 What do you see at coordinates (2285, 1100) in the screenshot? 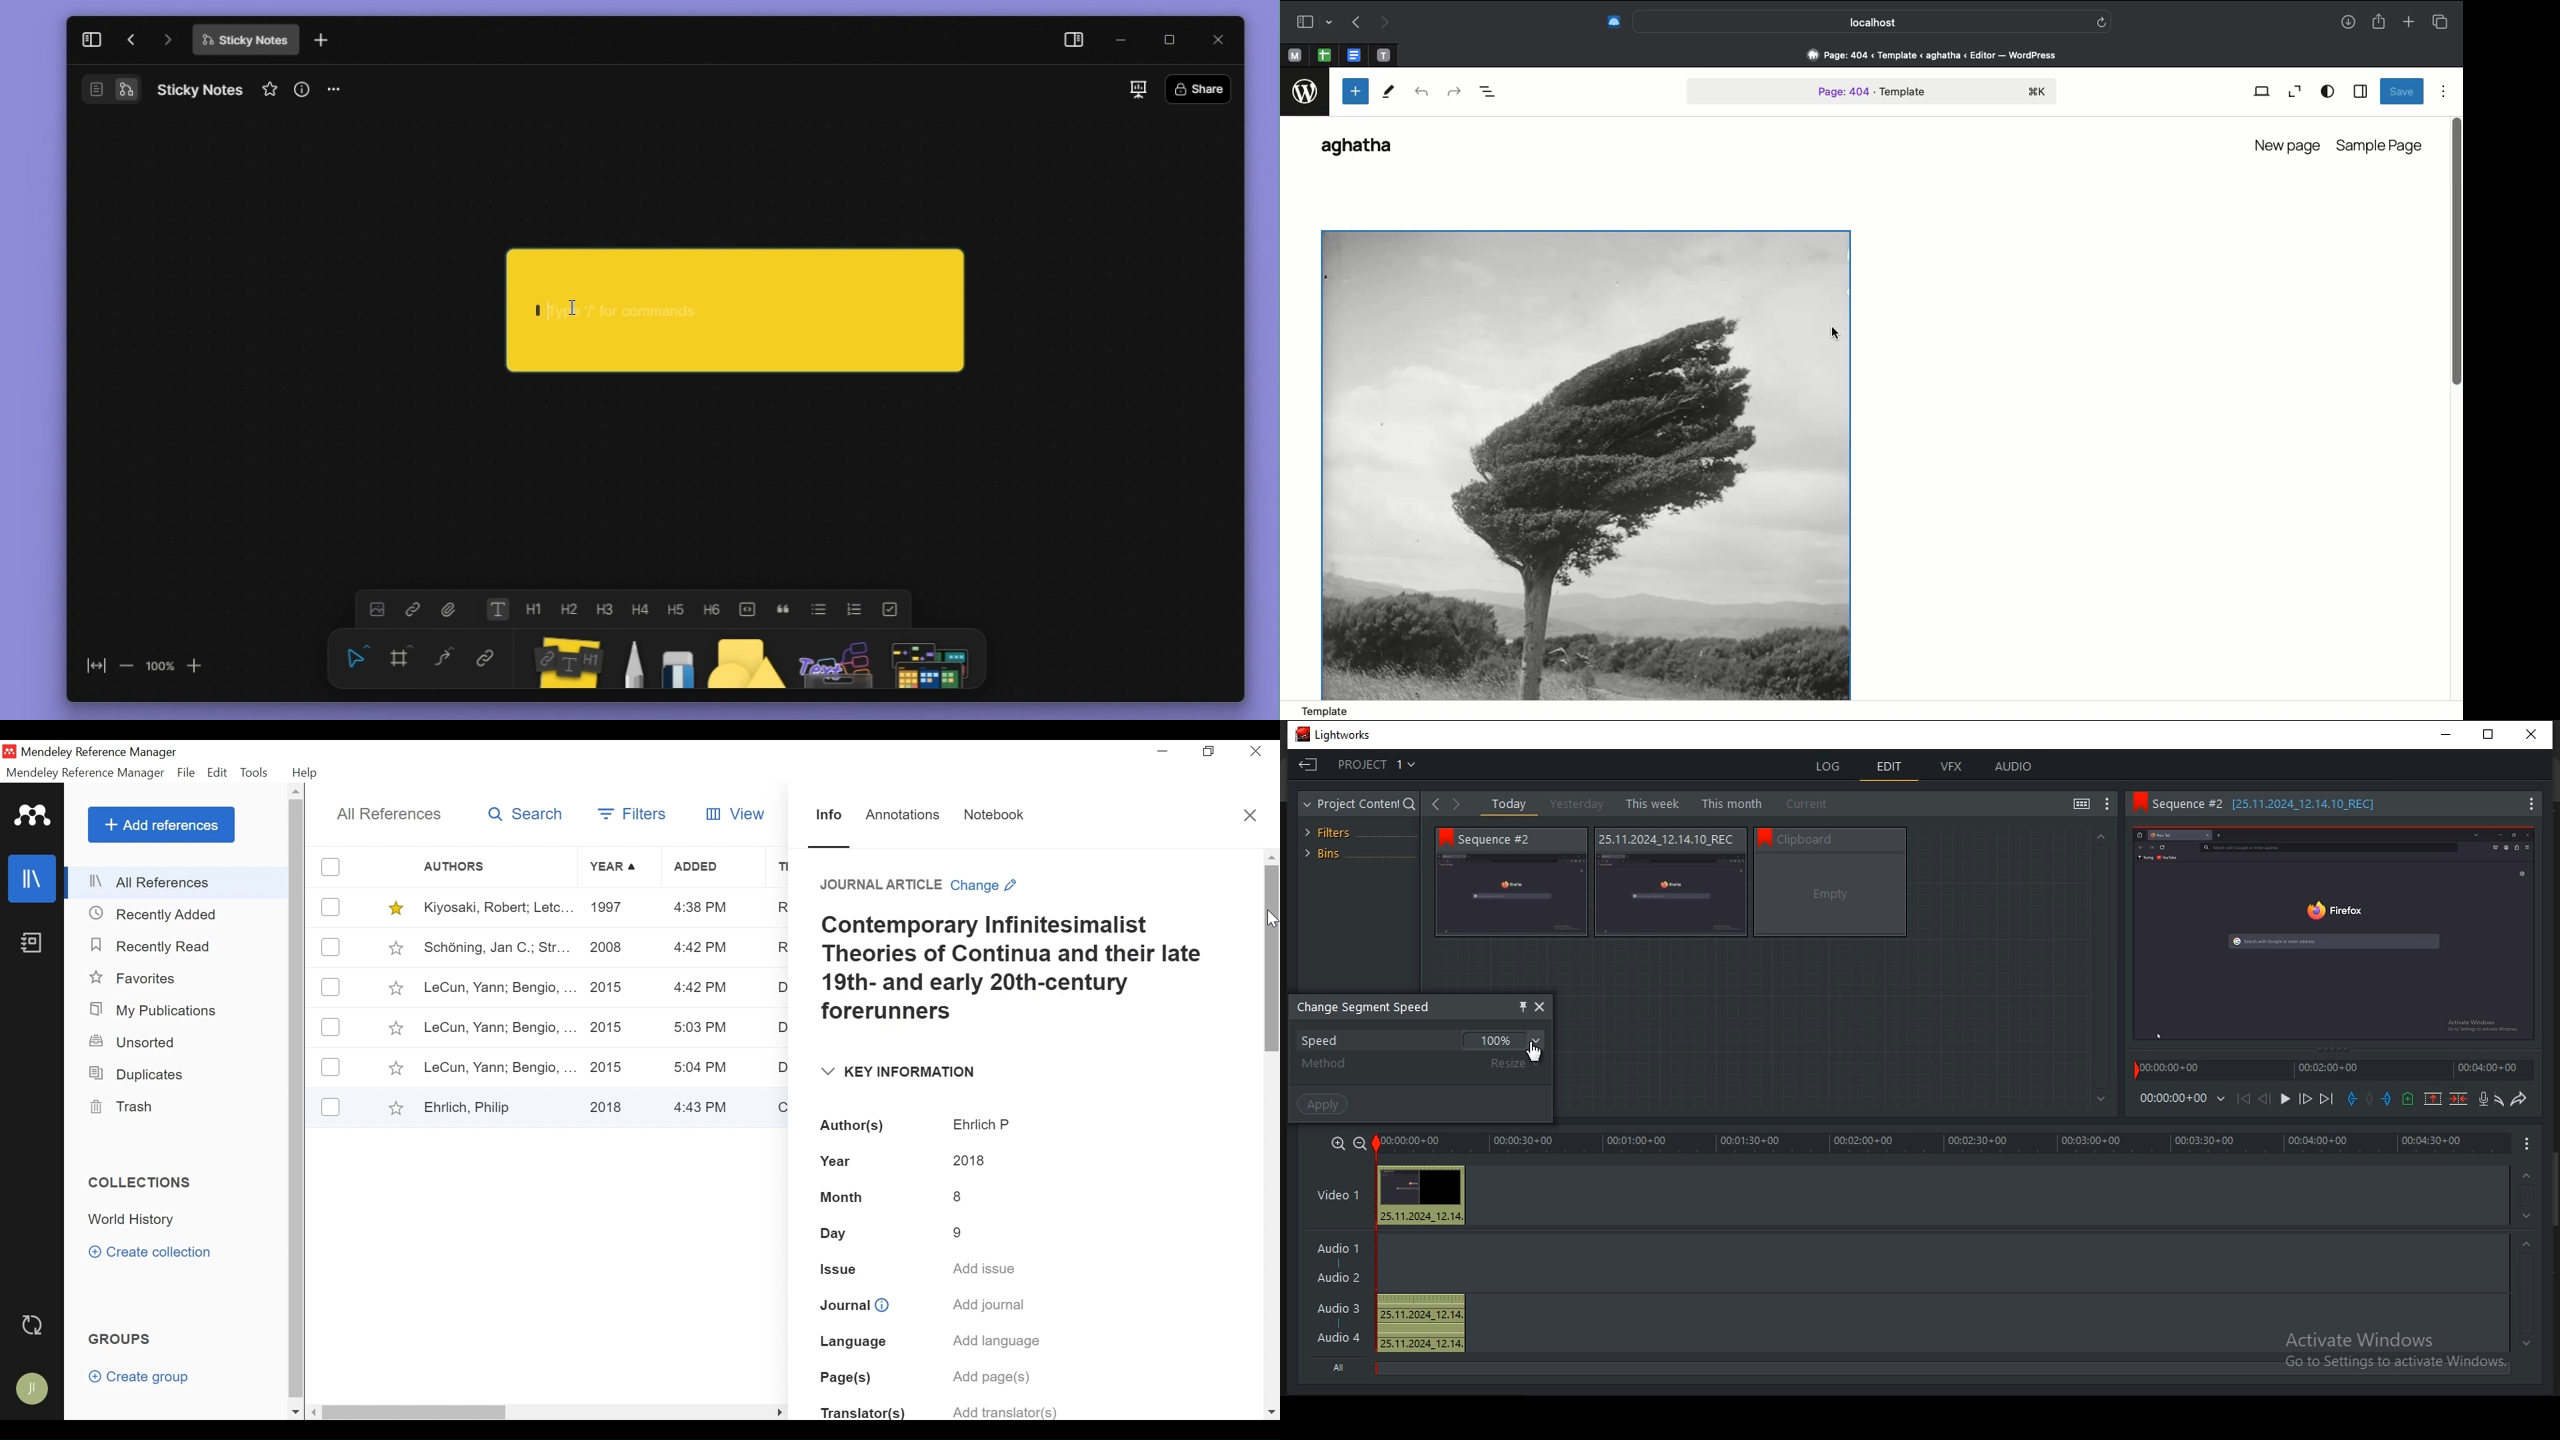
I see `Play` at bounding box center [2285, 1100].